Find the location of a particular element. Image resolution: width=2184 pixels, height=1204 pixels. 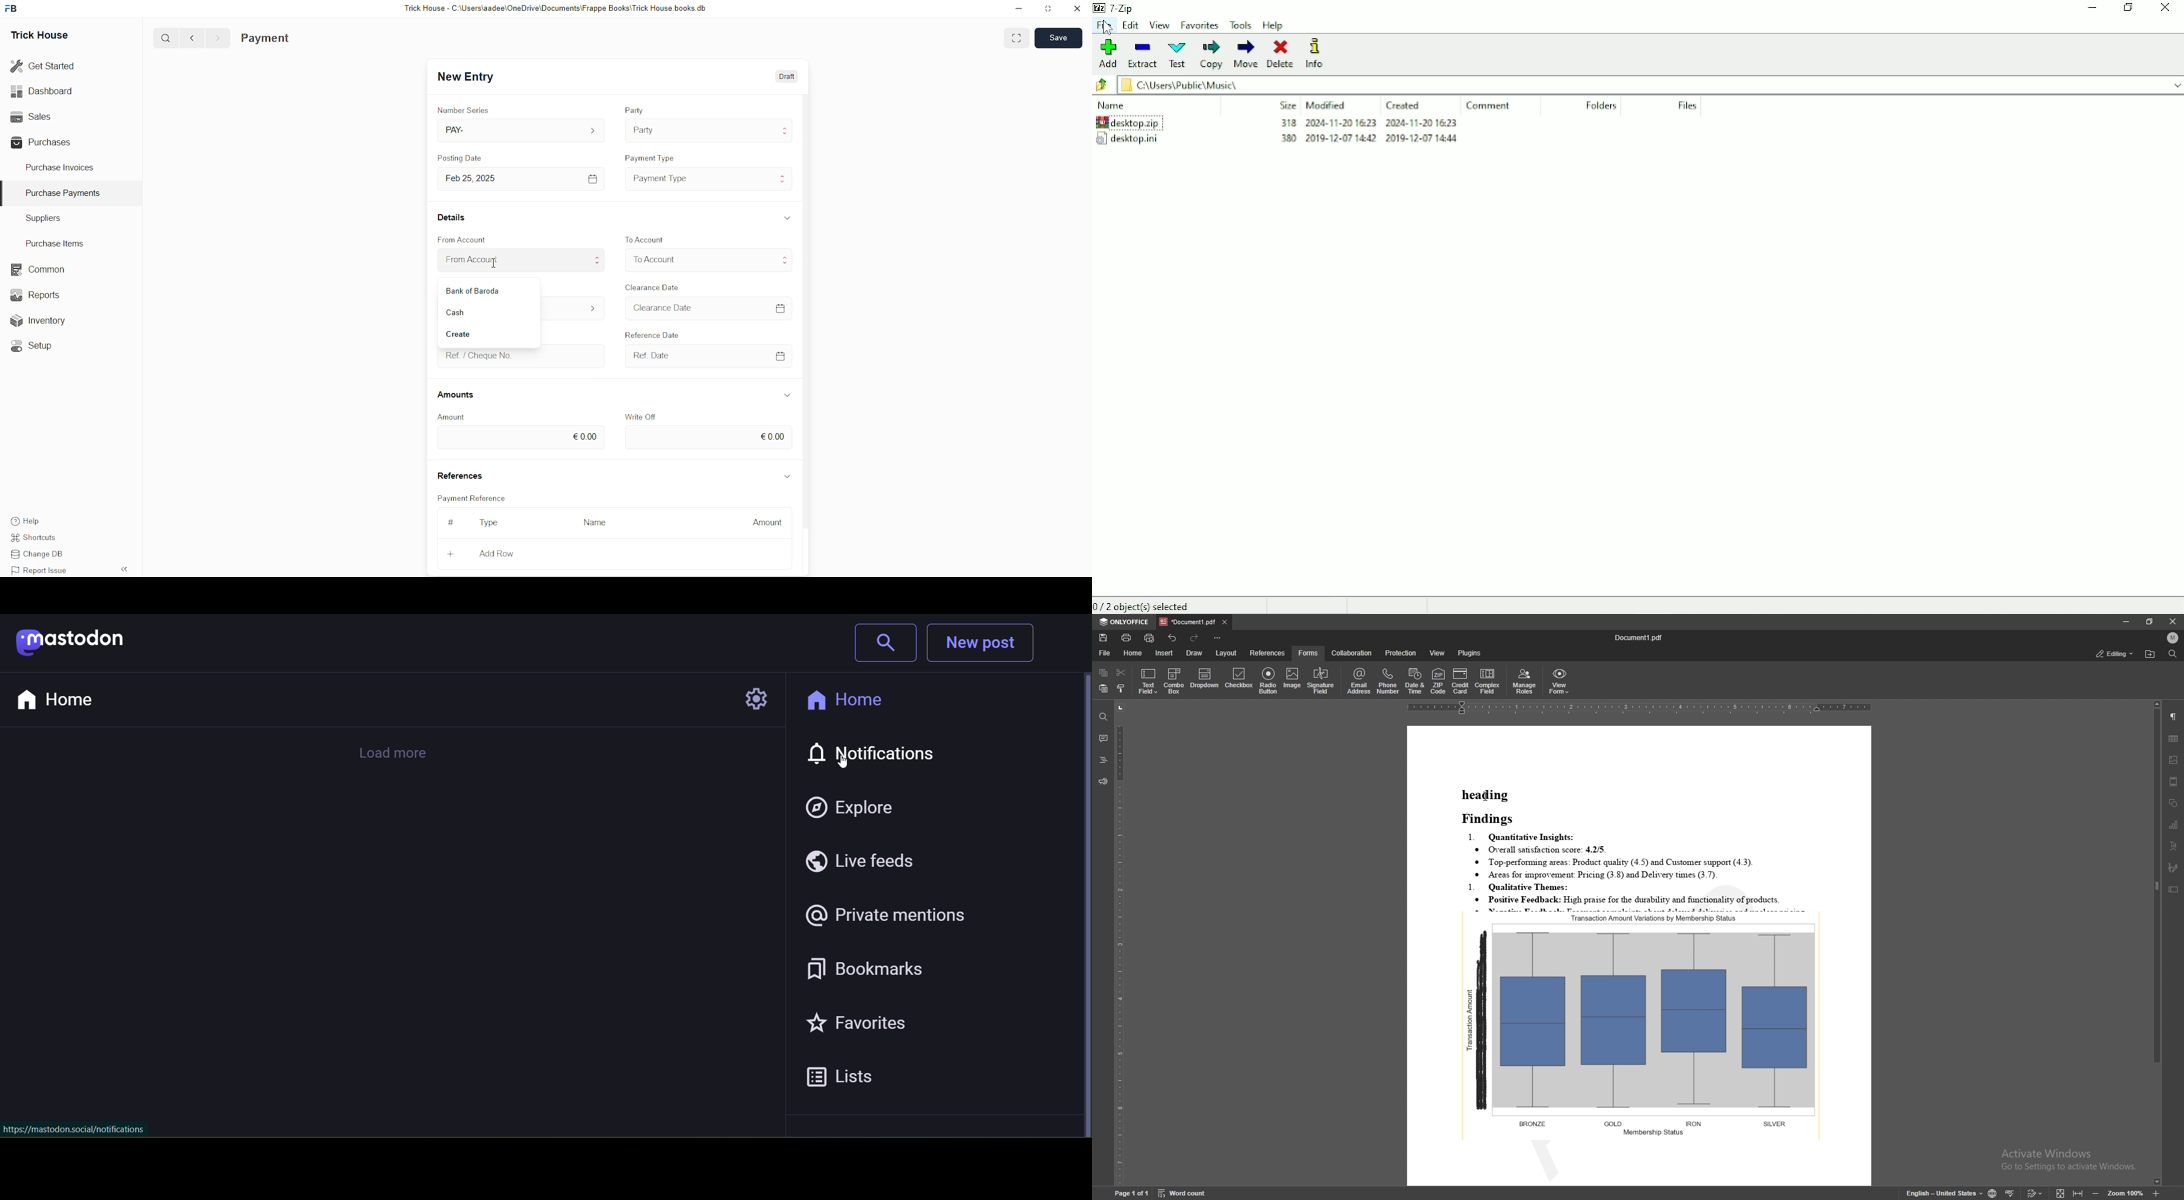

+ is located at coordinates (452, 553).